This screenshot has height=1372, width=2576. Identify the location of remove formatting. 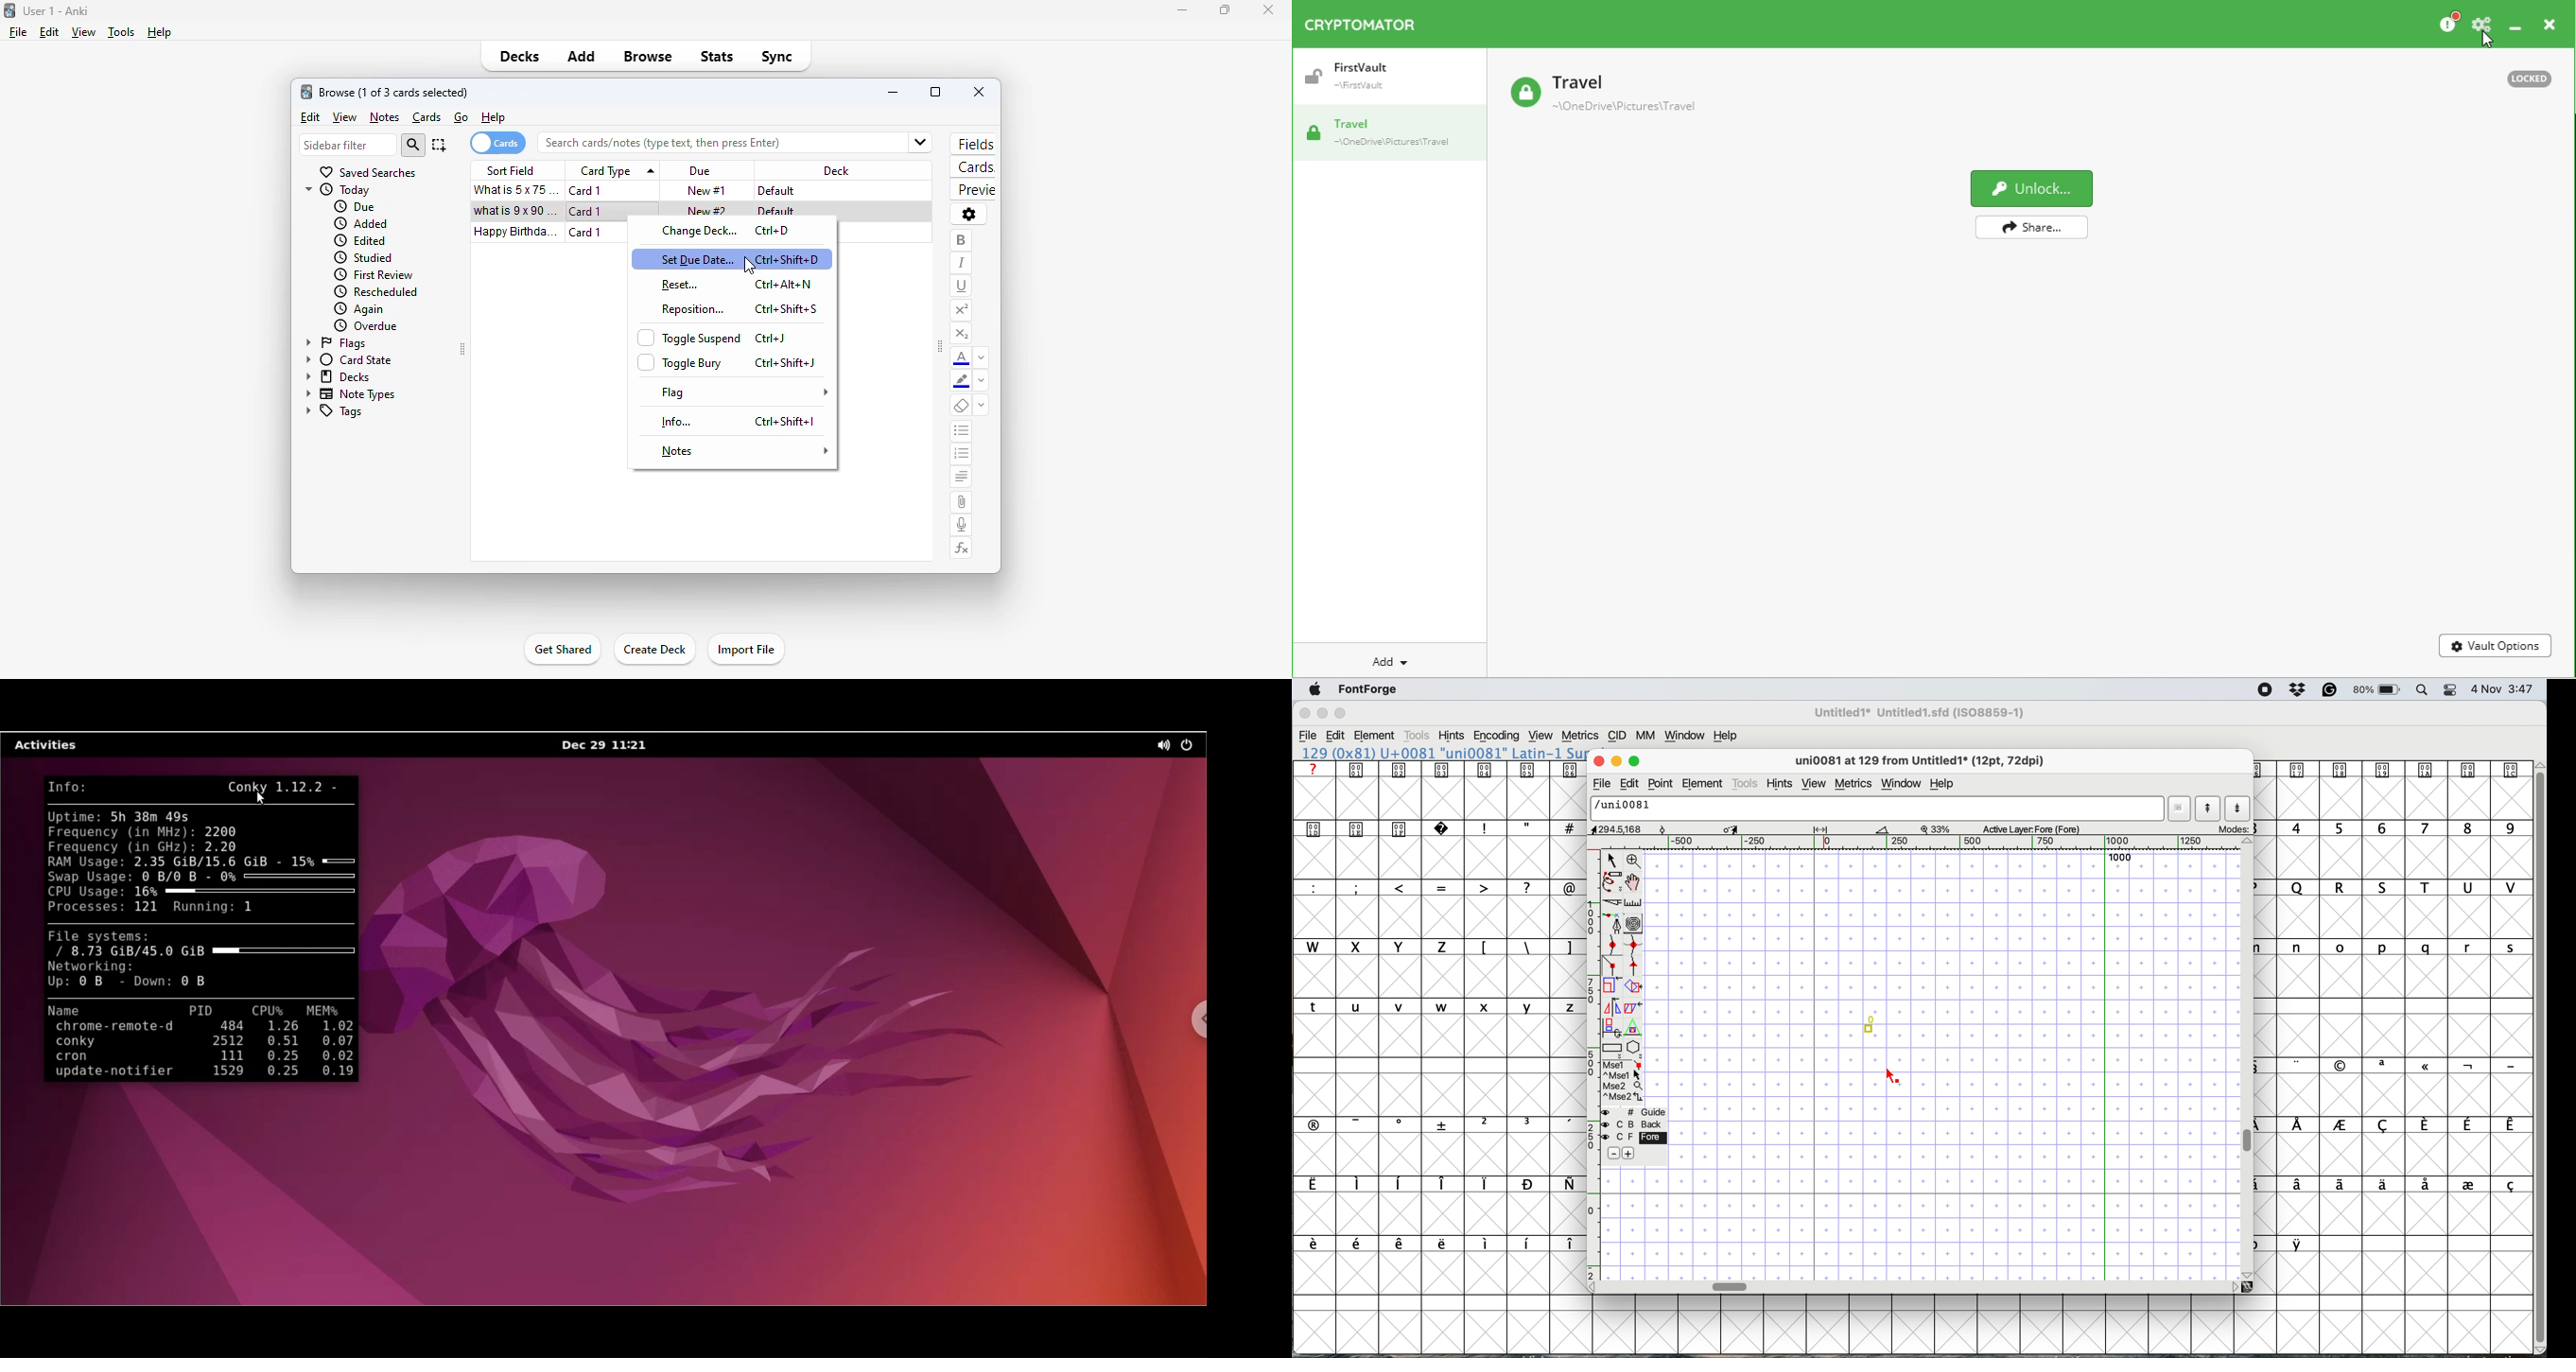
(962, 406).